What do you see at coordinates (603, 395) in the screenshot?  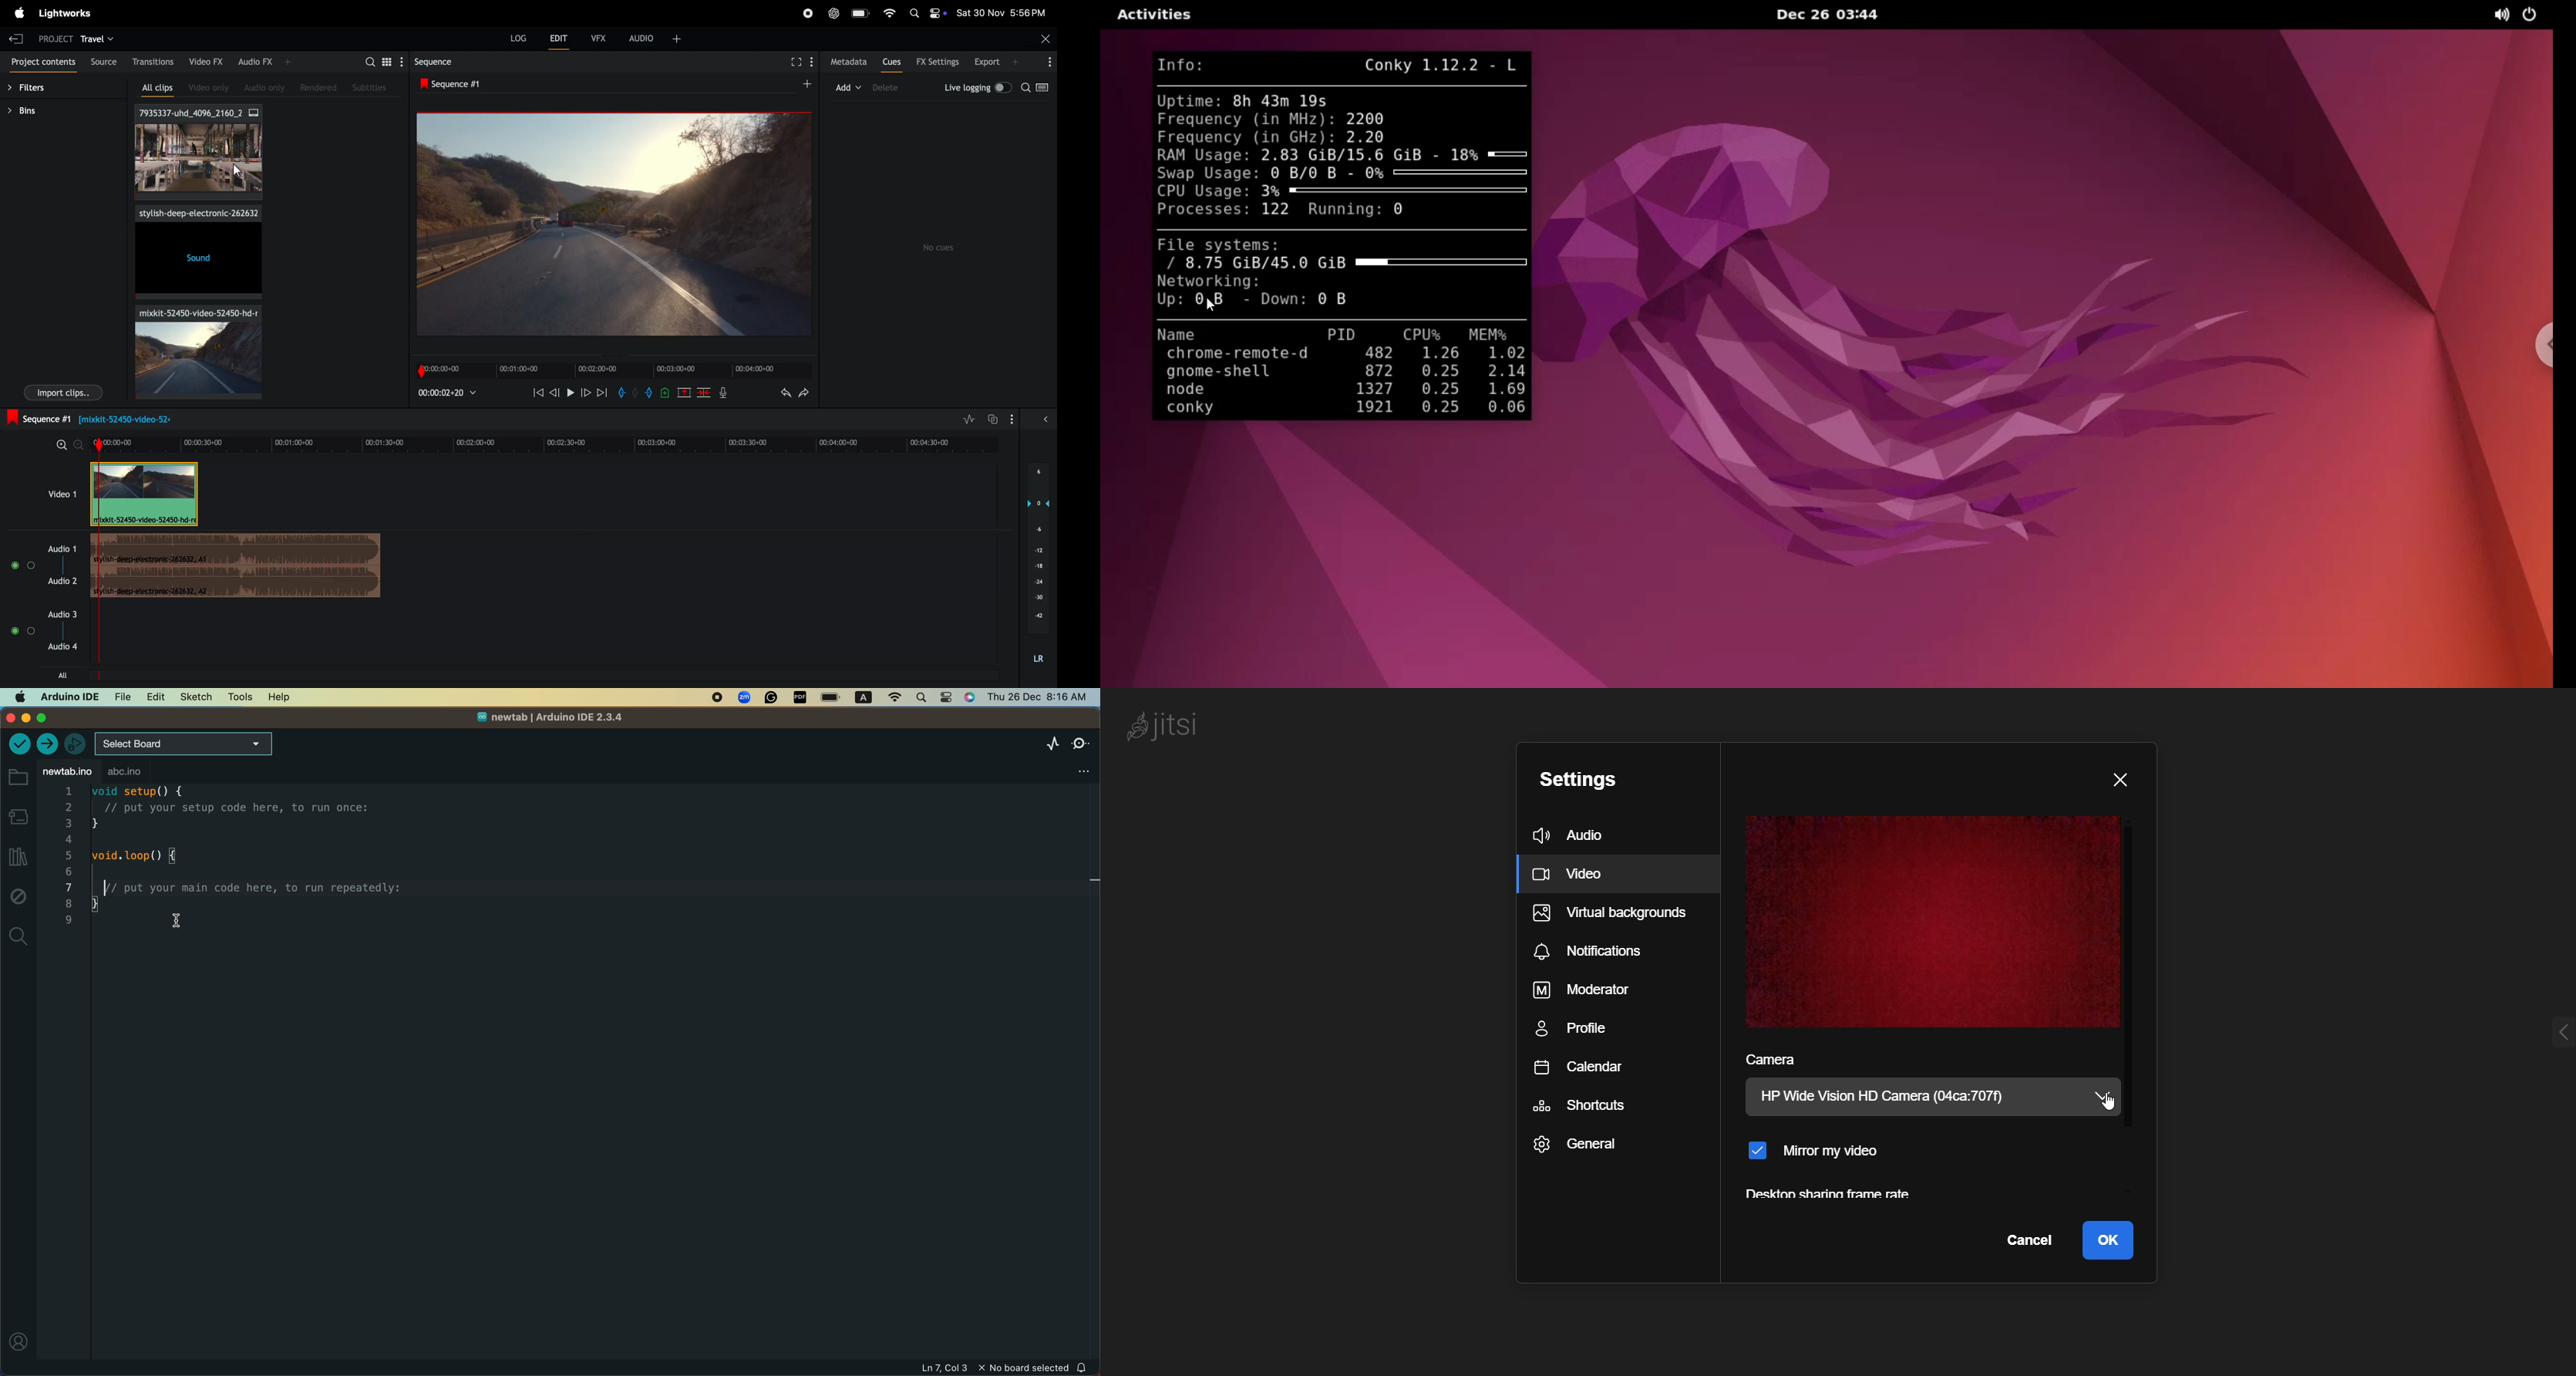 I see `next frame` at bounding box center [603, 395].